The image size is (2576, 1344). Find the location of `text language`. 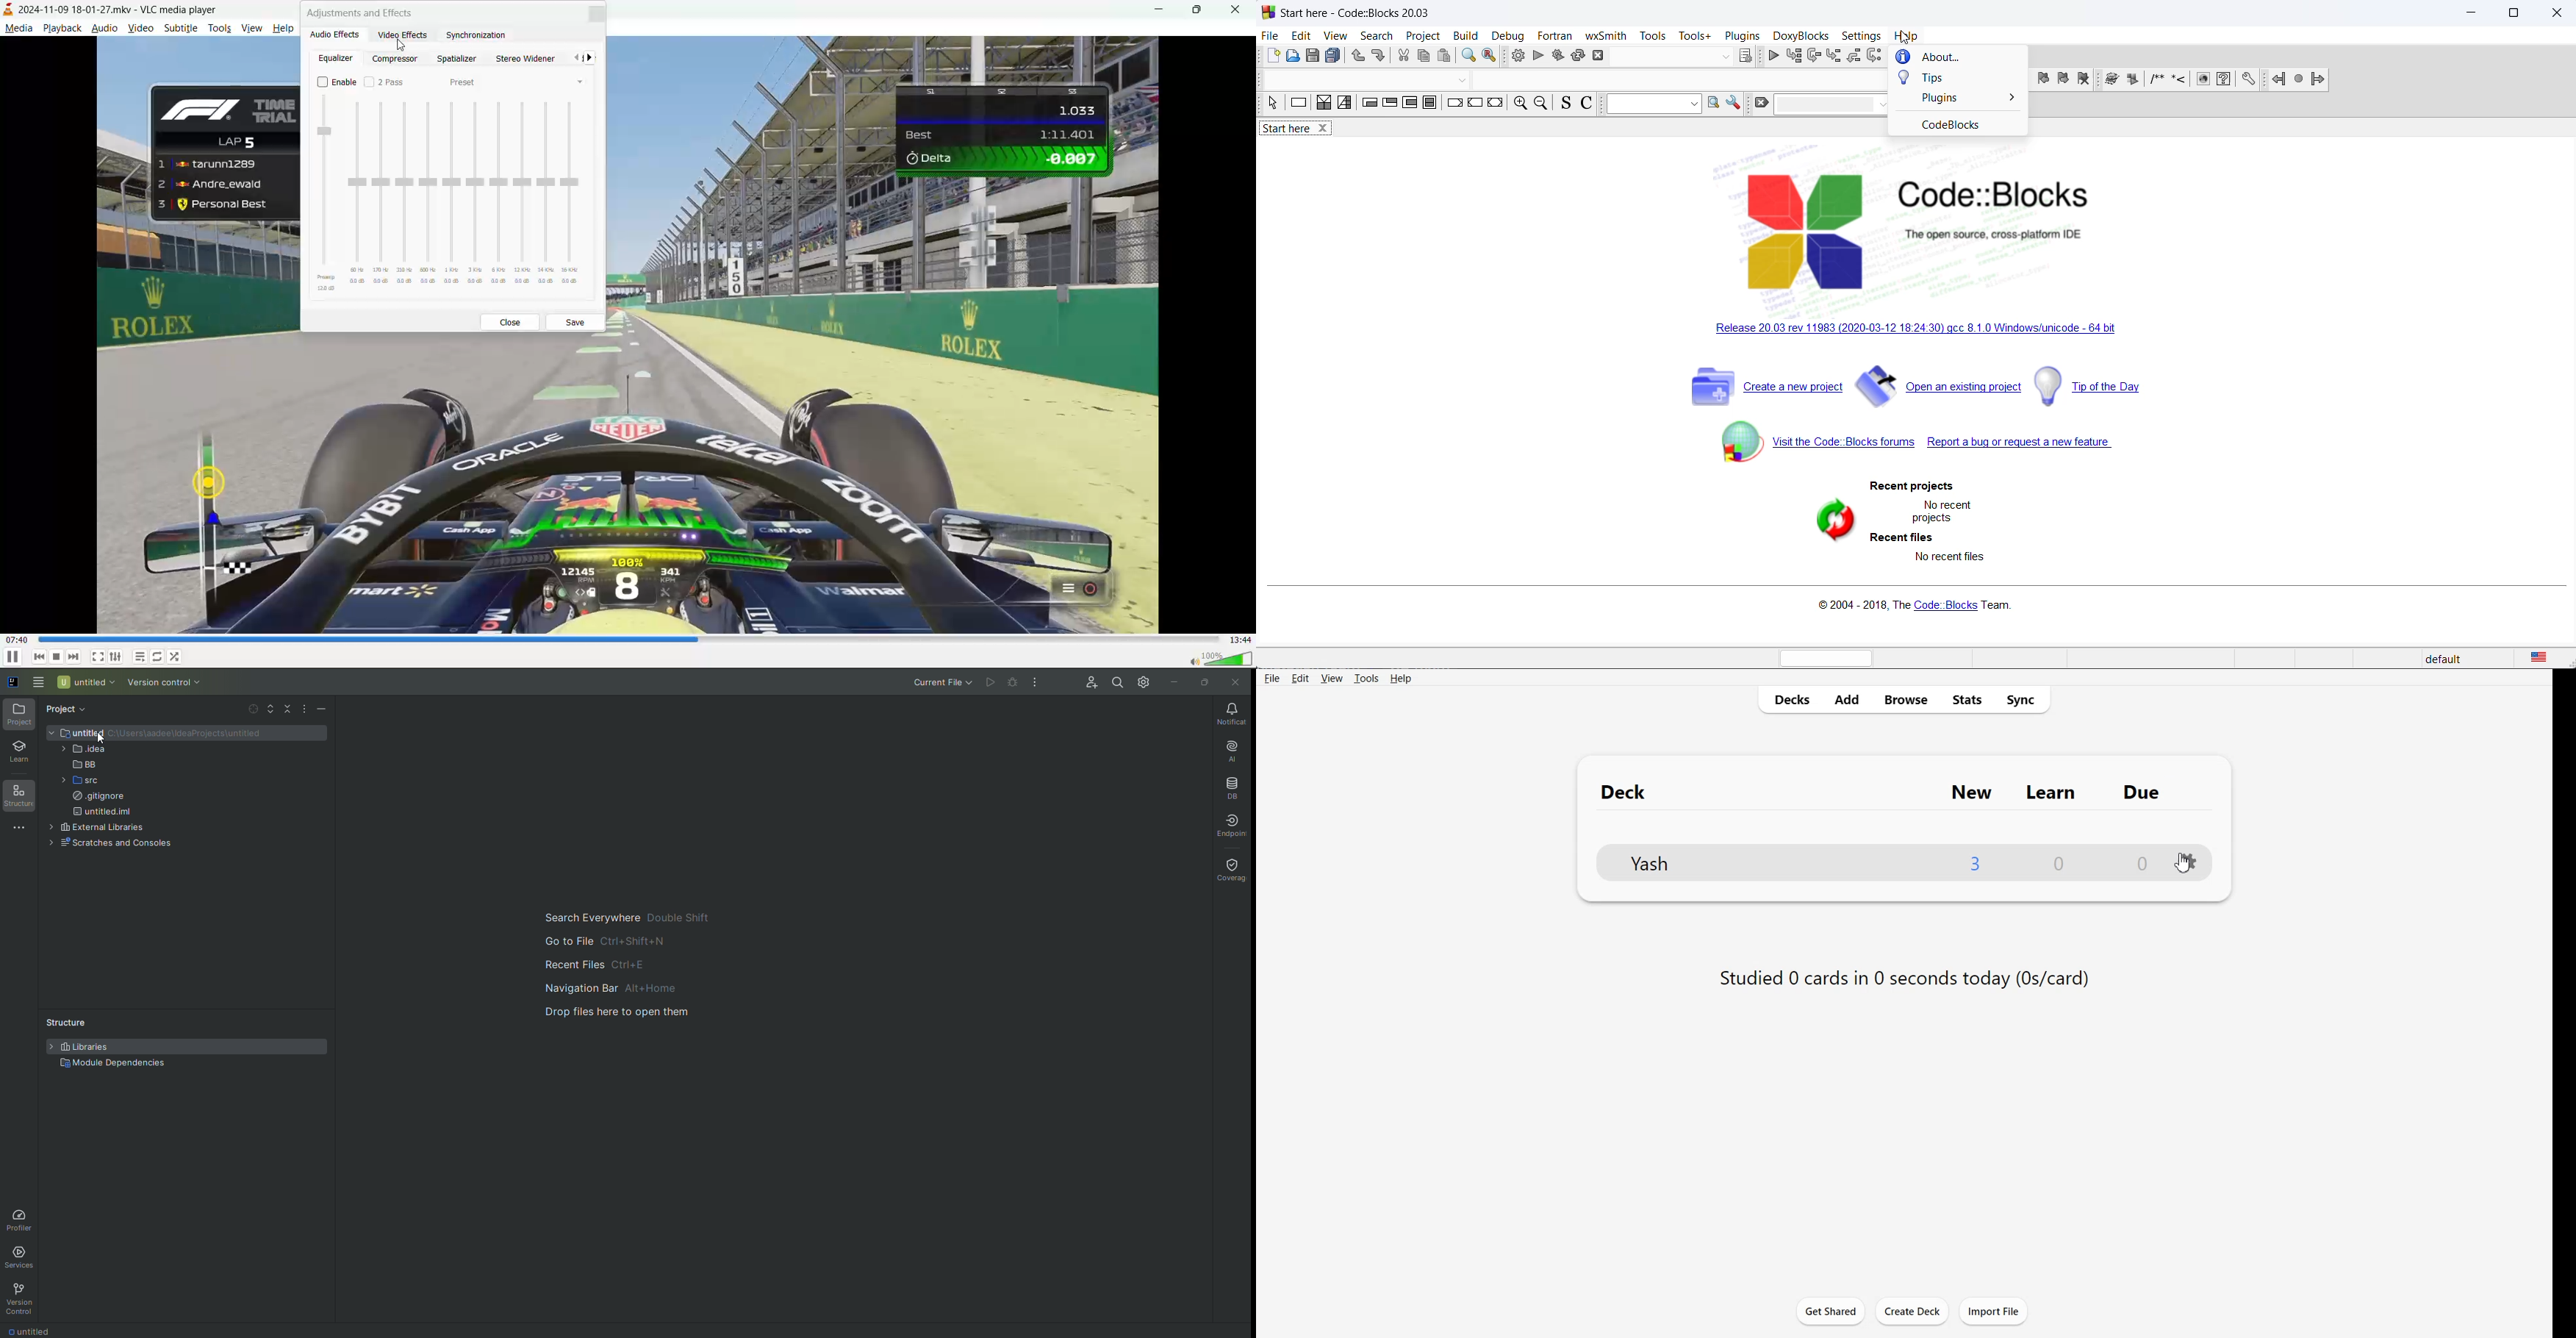

text language is located at coordinates (2547, 656).